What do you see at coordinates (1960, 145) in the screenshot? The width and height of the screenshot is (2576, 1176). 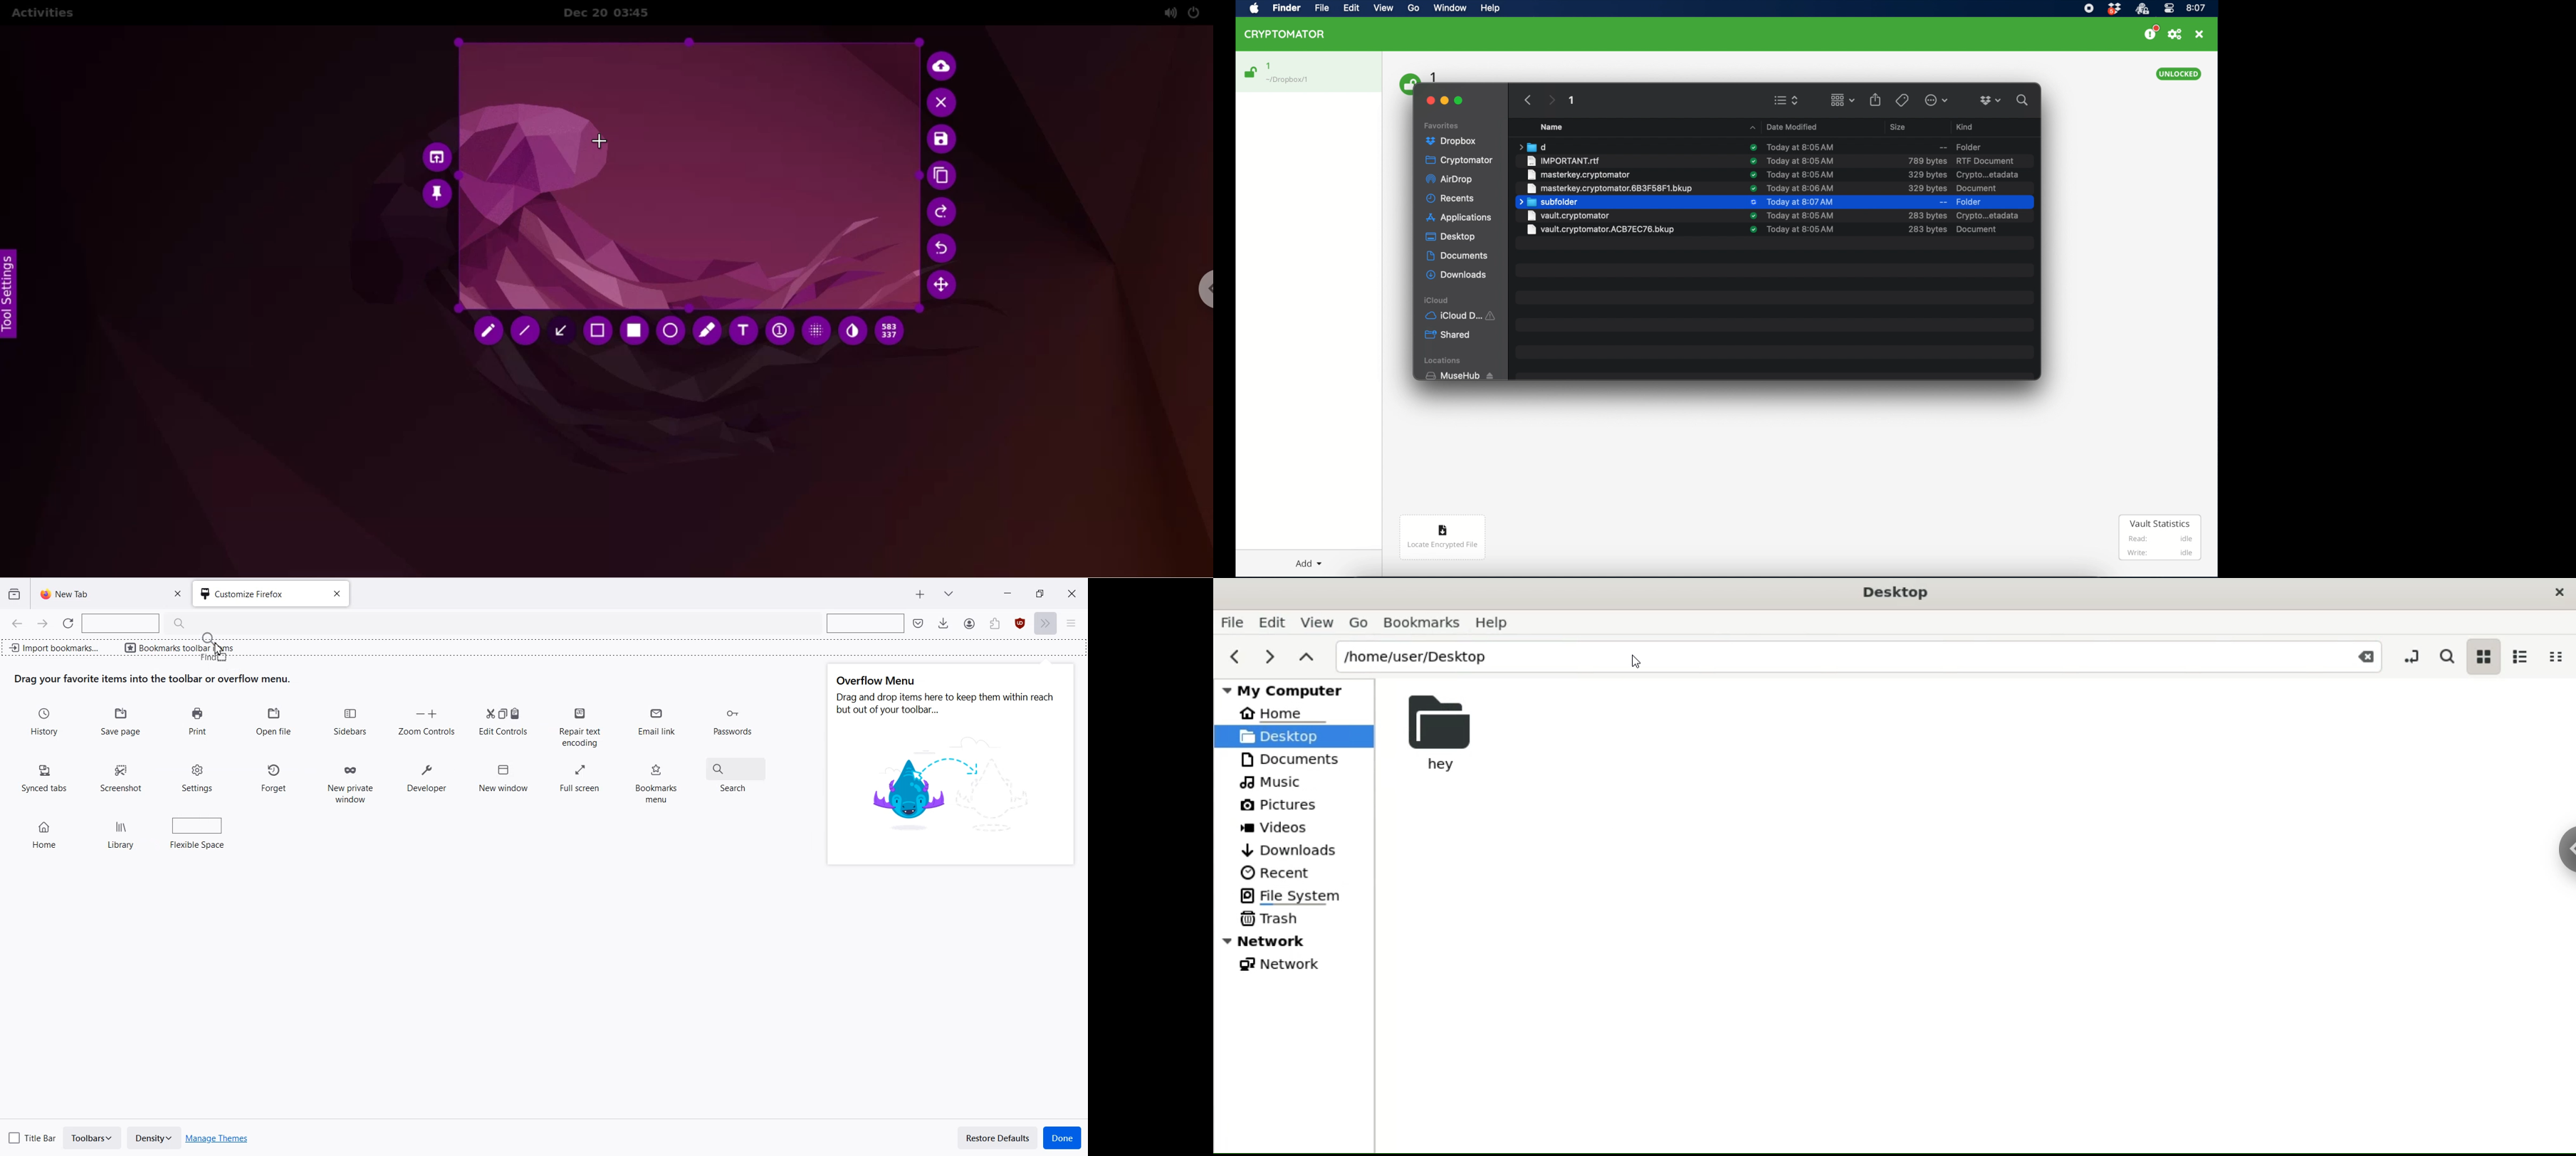 I see `Folder` at bounding box center [1960, 145].